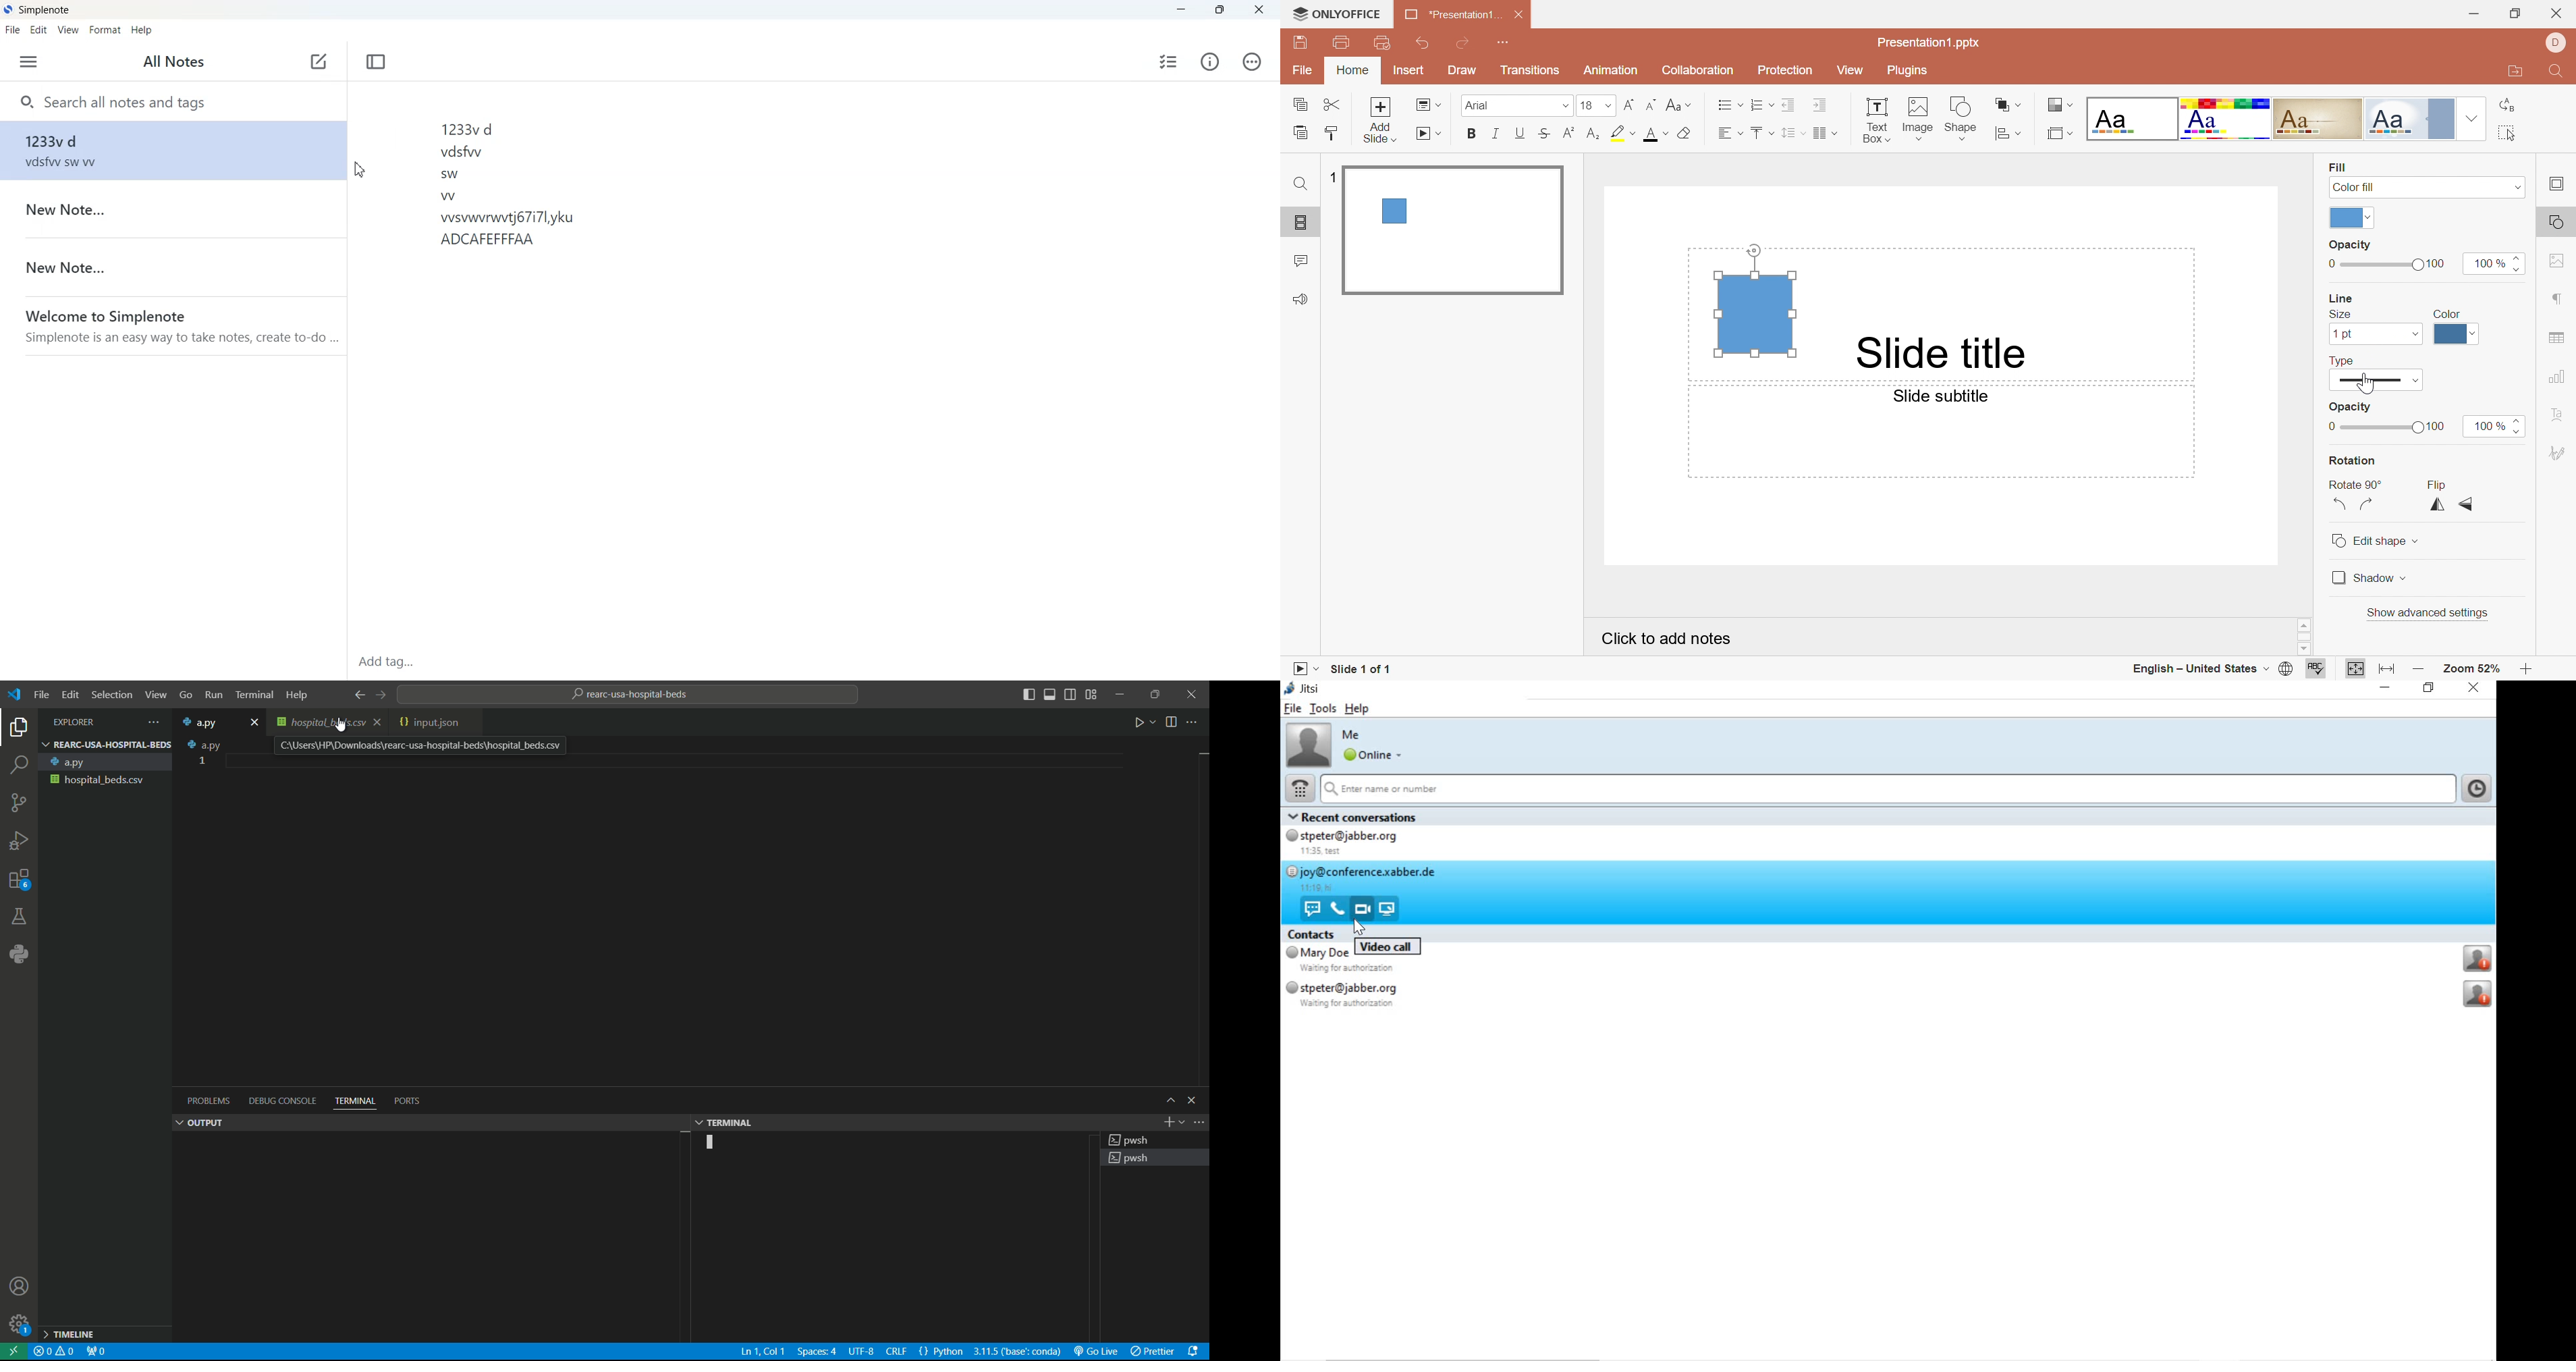 The image size is (2576, 1372). What do you see at coordinates (2131, 120) in the screenshot?
I see `Blank` at bounding box center [2131, 120].